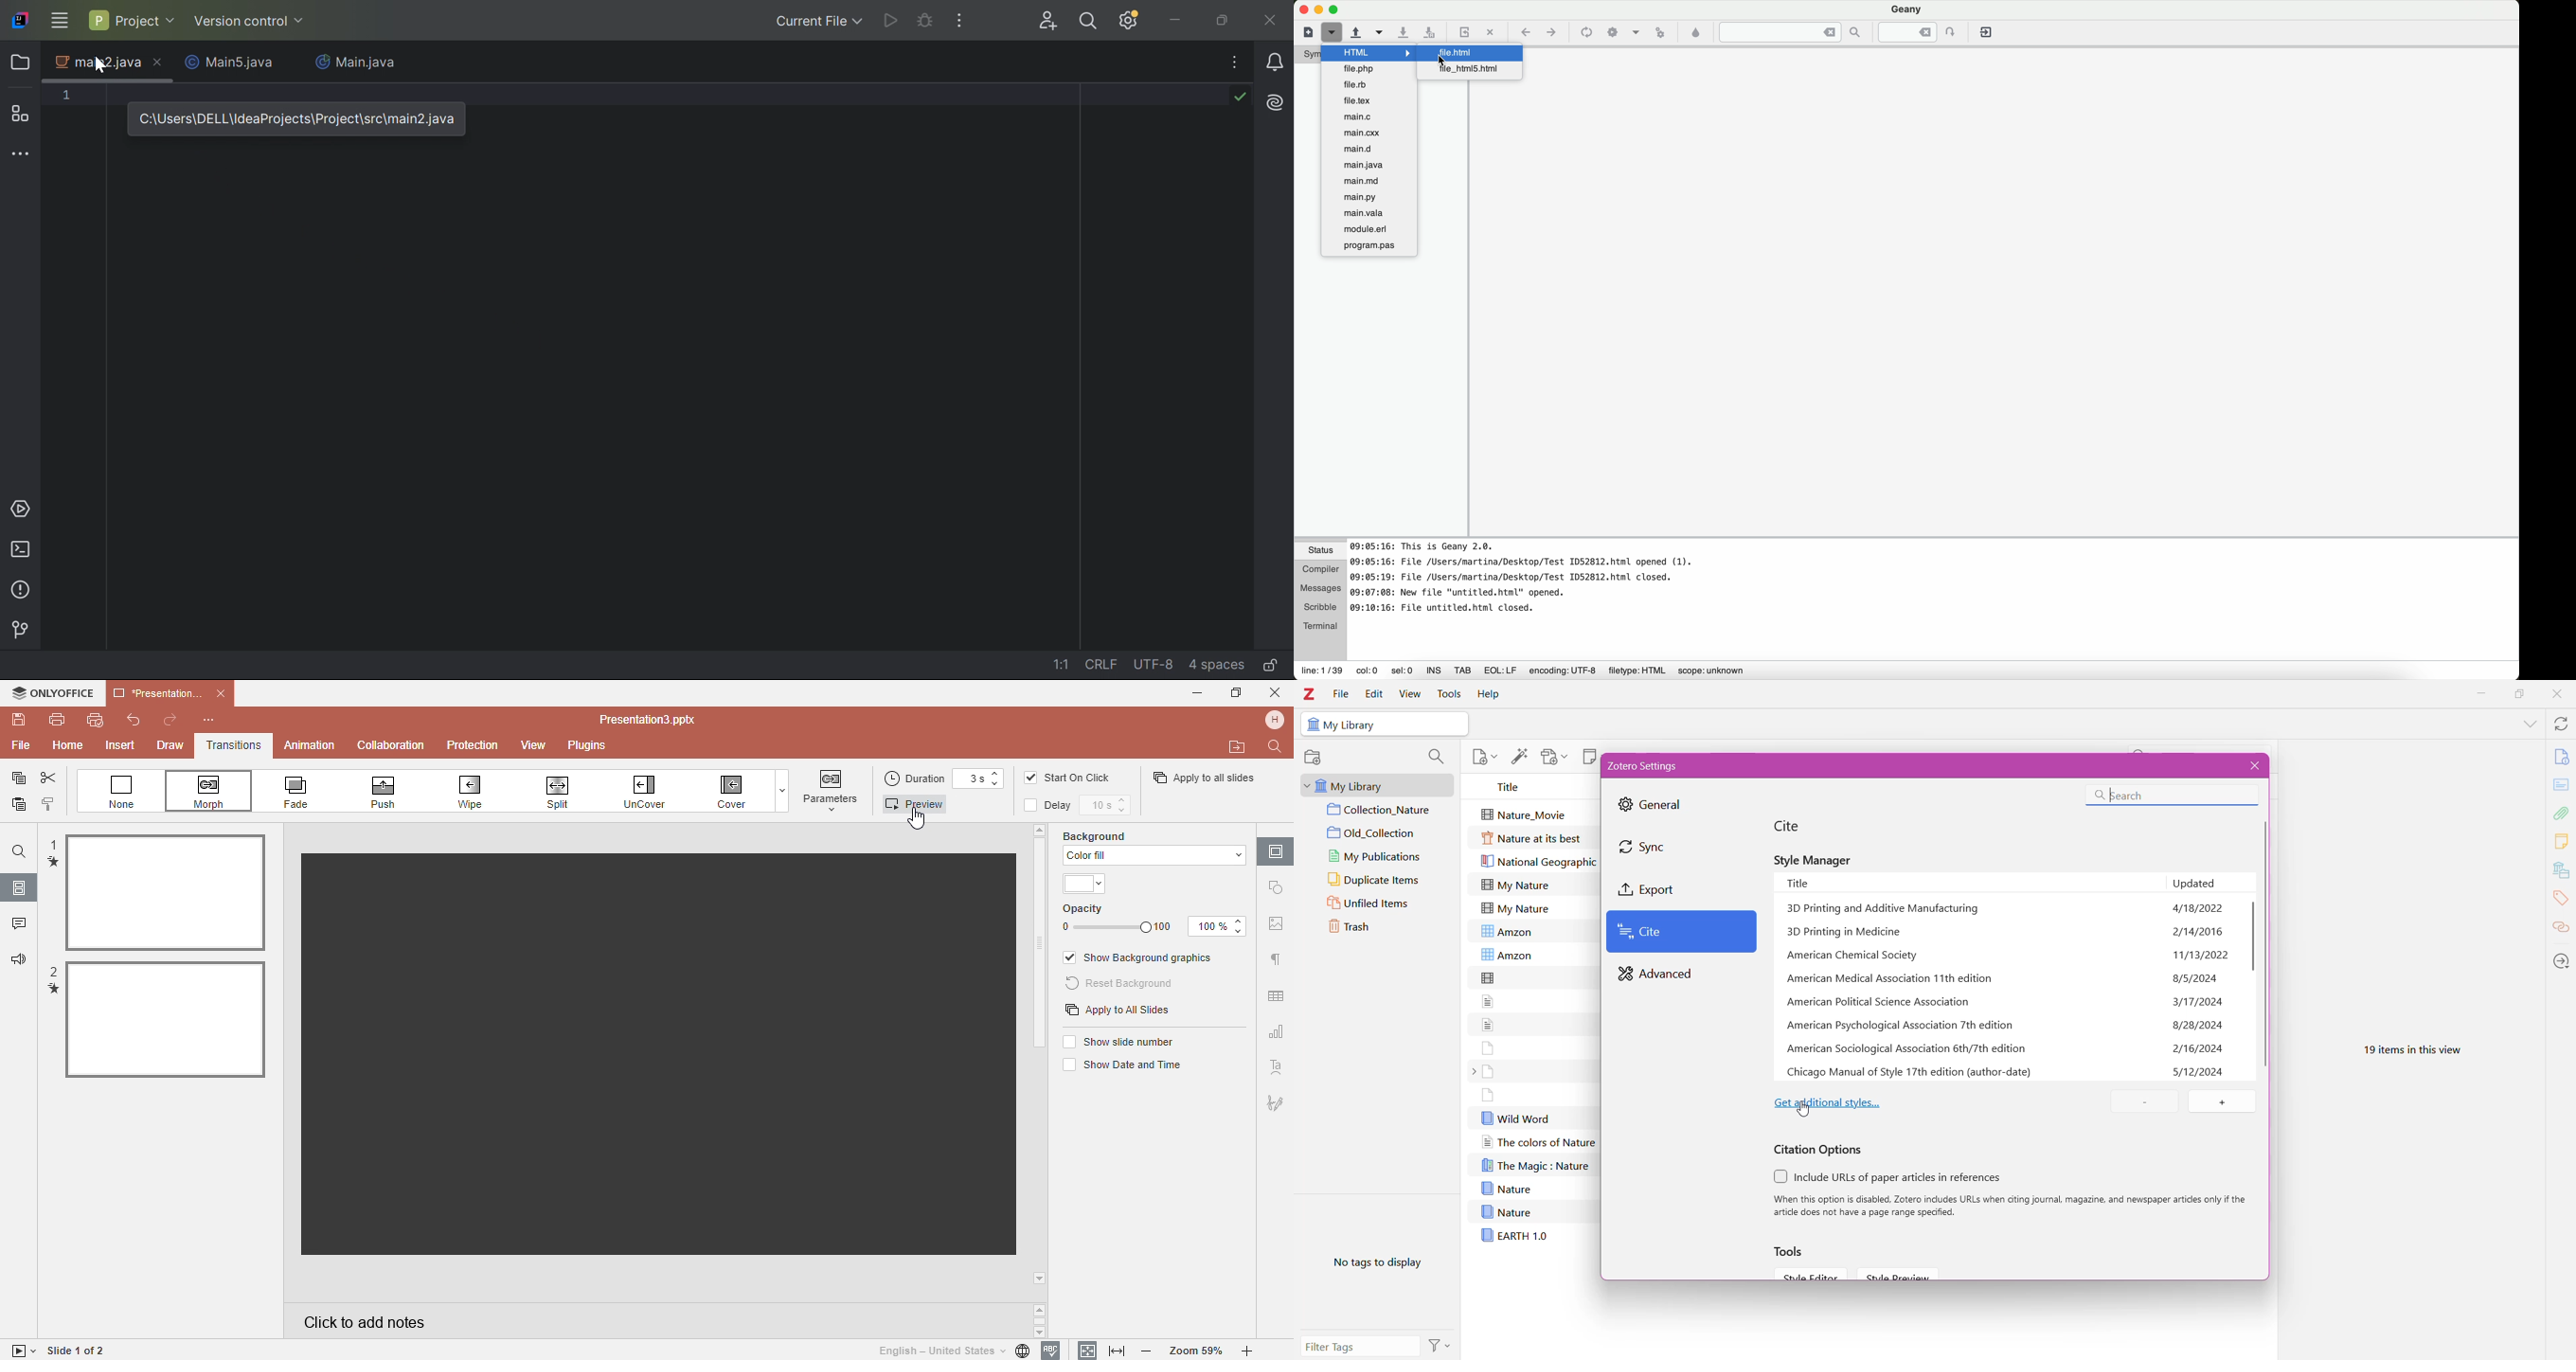 The image size is (2576, 1372). What do you see at coordinates (1902, 1178) in the screenshot?
I see `Include URLs of paper articles in references` at bounding box center [1902, 1178].